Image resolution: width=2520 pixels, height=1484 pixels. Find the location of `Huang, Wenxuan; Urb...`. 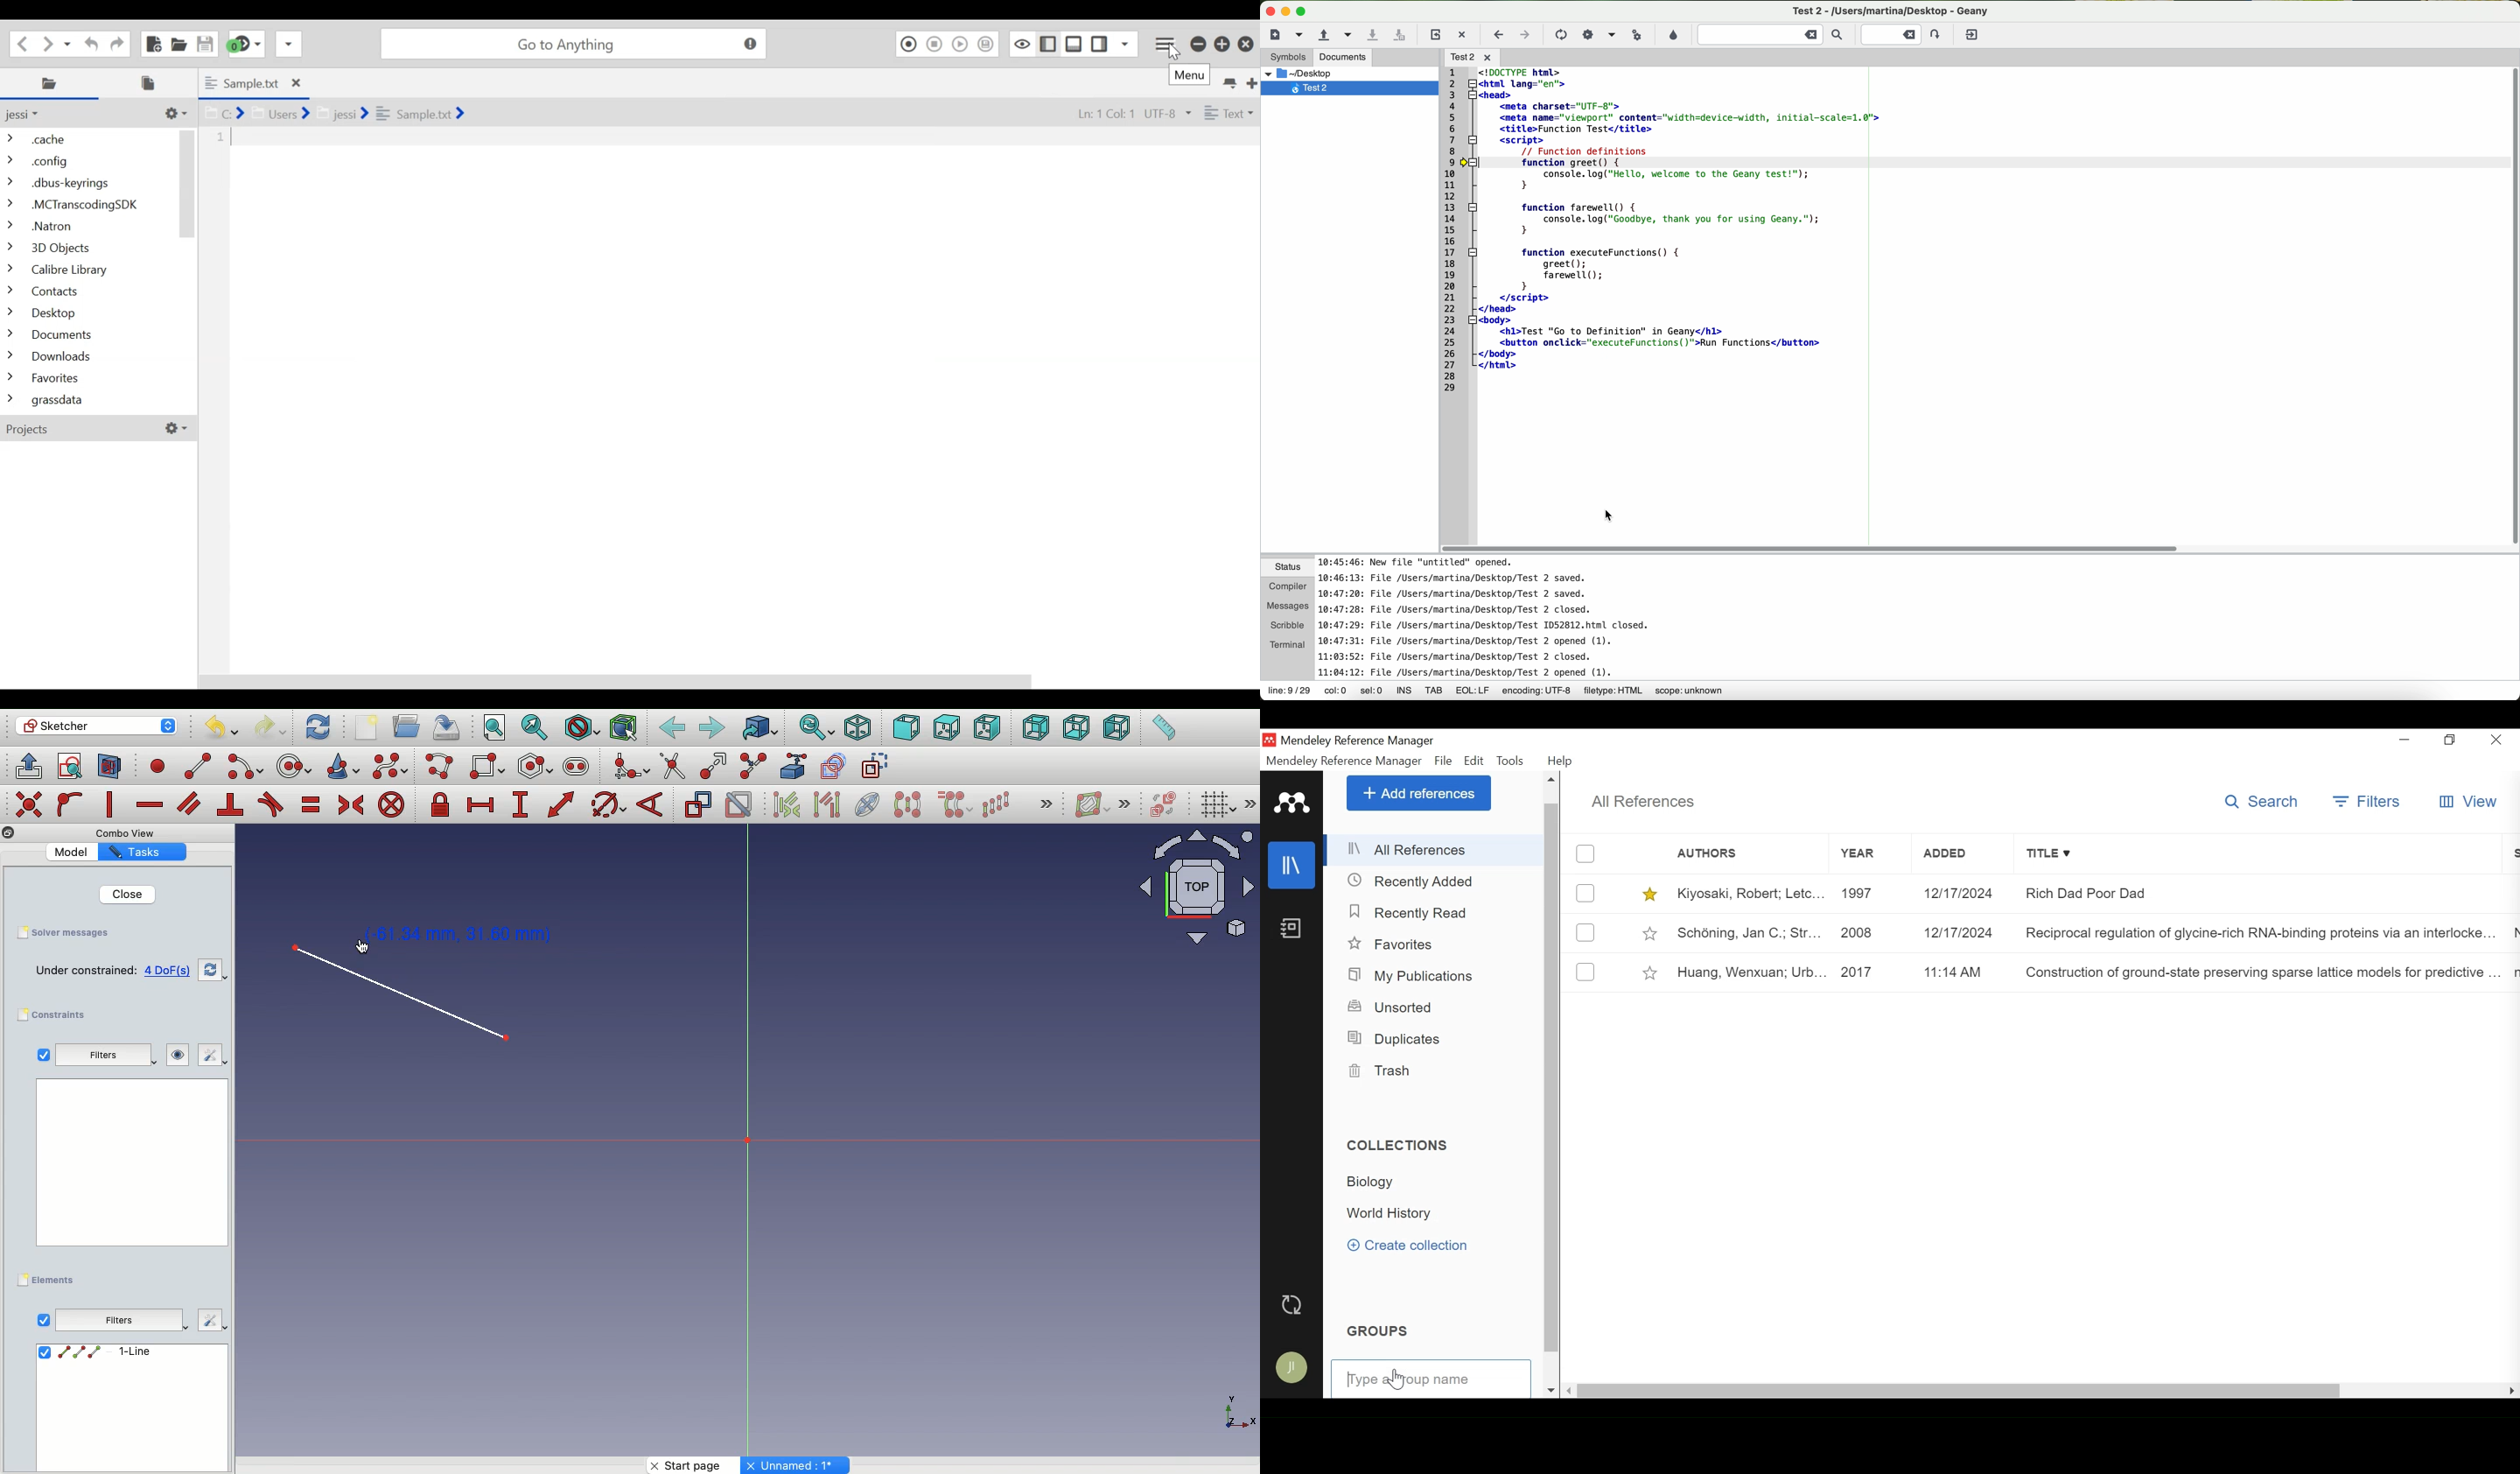

Huang, Wenxuan; Urb... is located at coordinates (1750, 972).